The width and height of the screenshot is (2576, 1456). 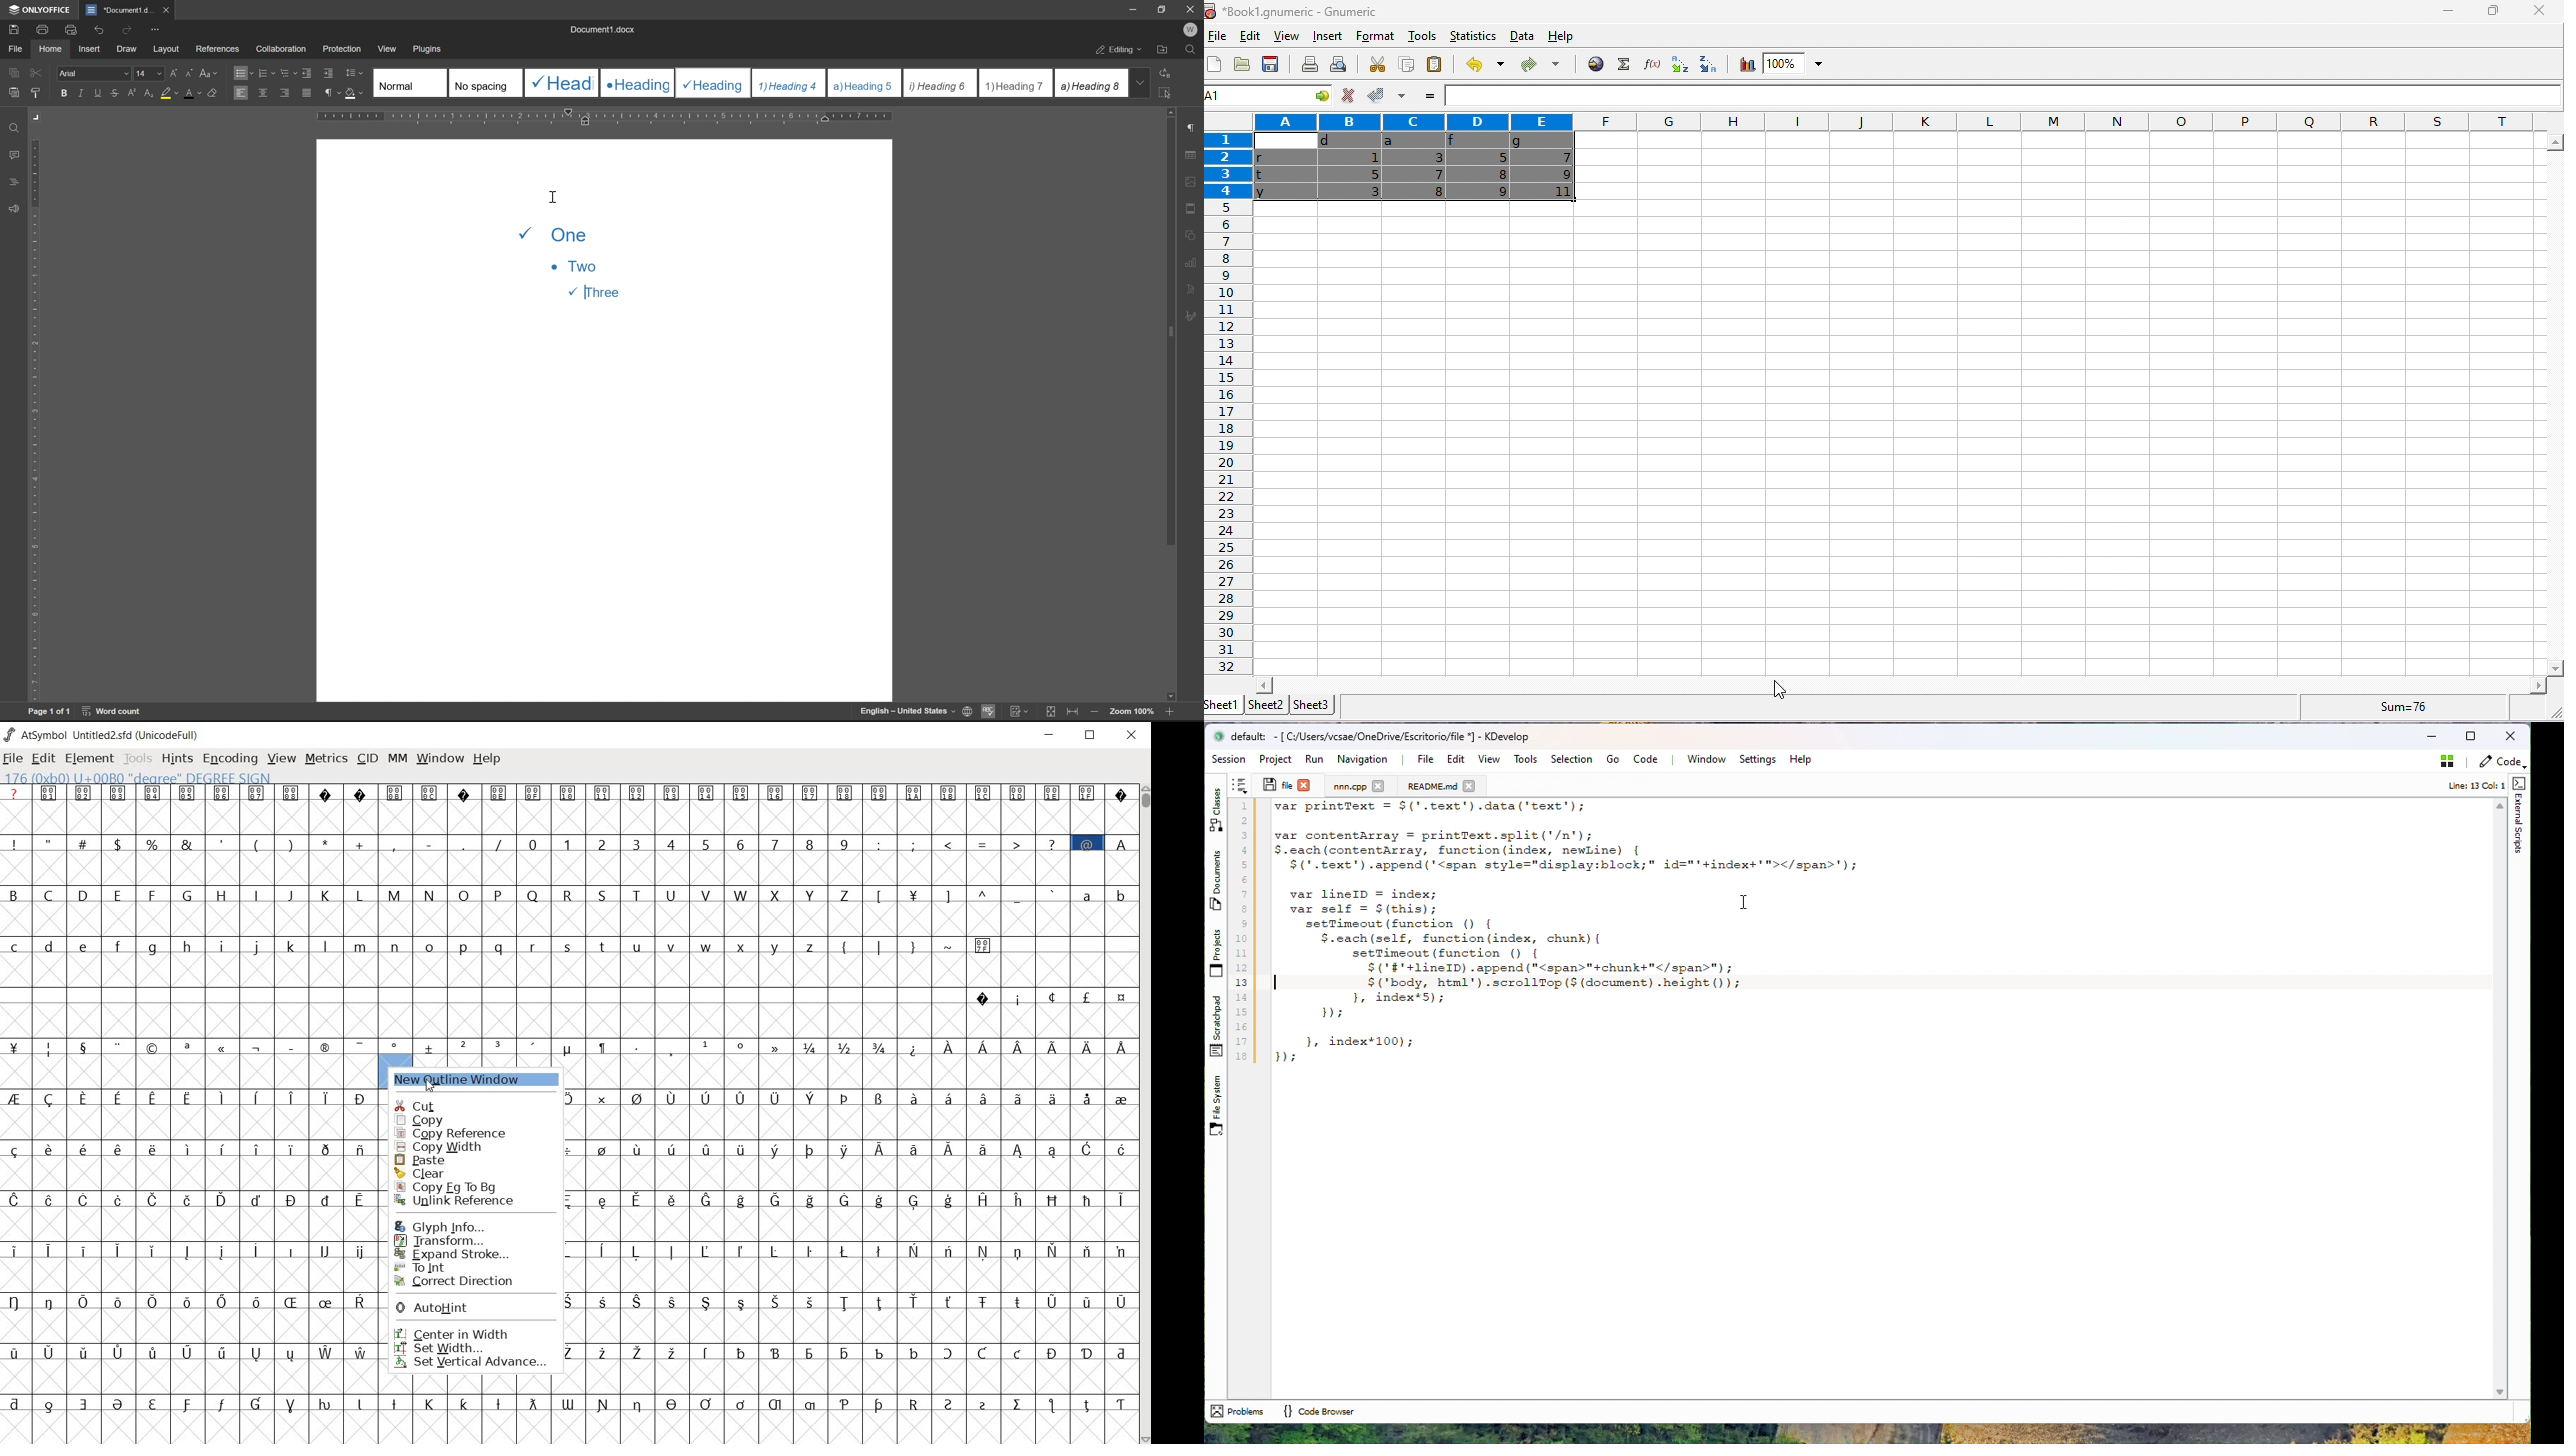 What do you see at coordinates (289, 72) in the screenshot?
I see `multilevel list` at bounding box center [289, 72].